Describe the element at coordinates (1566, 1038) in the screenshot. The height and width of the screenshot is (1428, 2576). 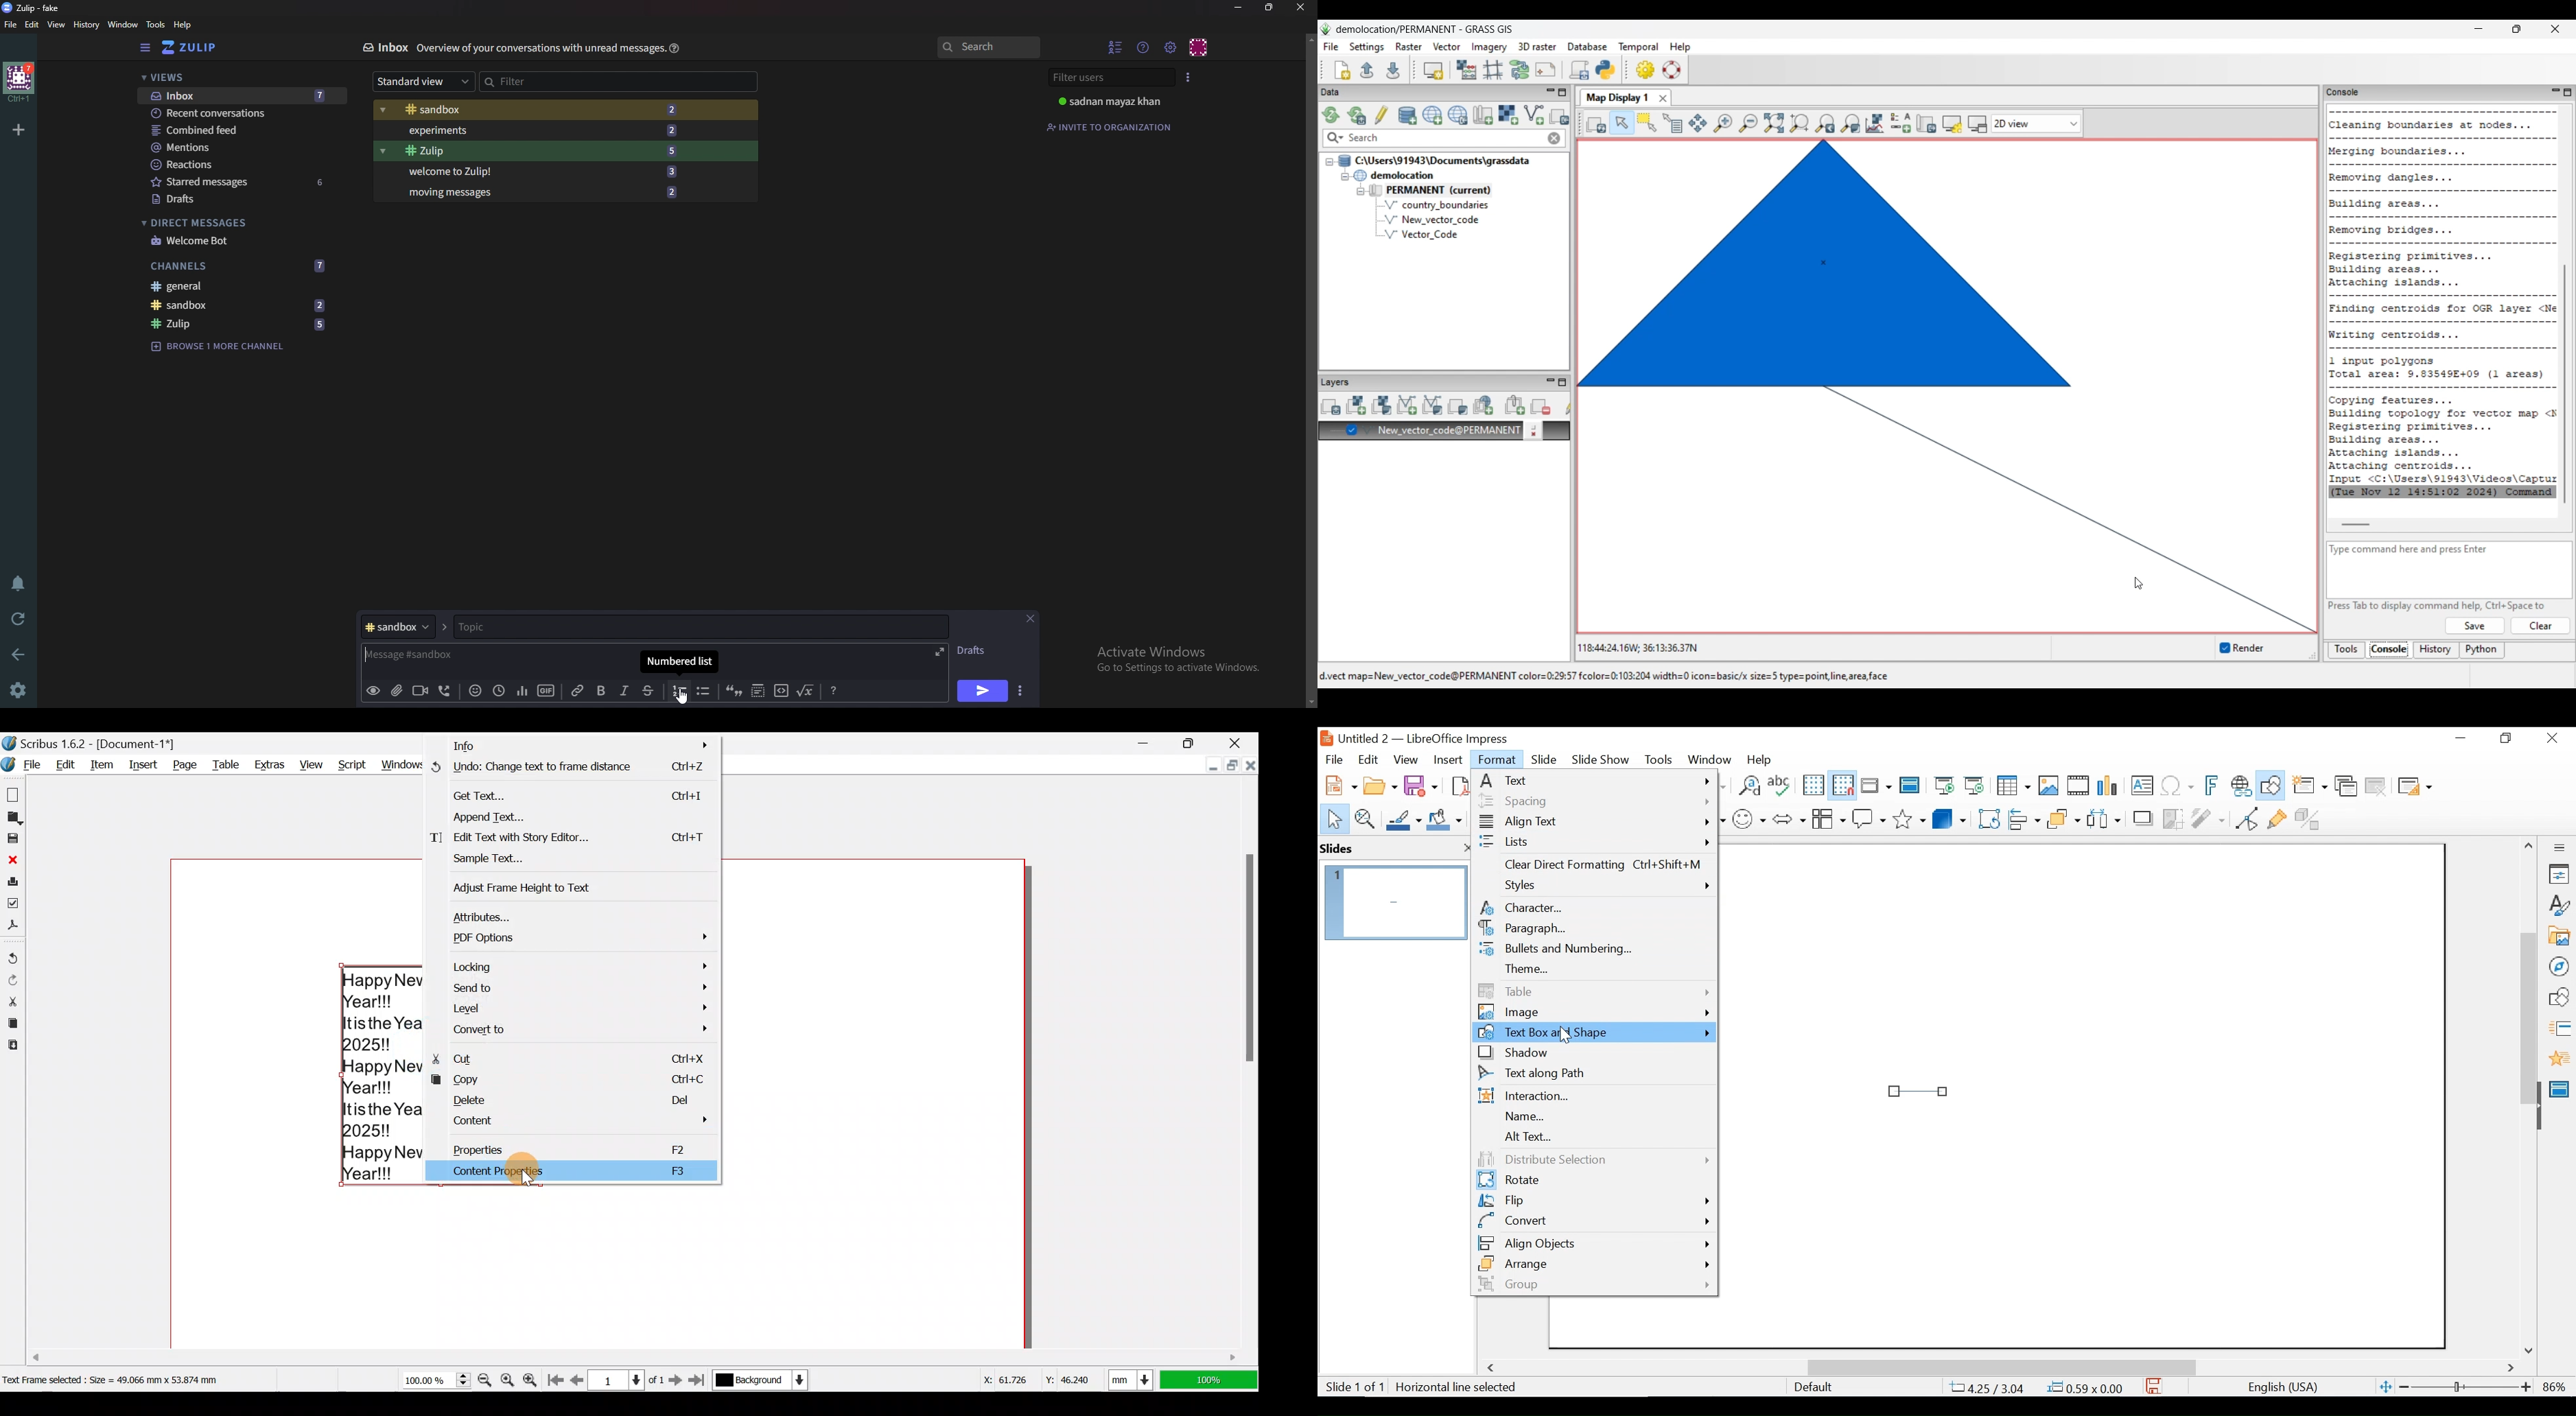
I see `Cursor` at that location.